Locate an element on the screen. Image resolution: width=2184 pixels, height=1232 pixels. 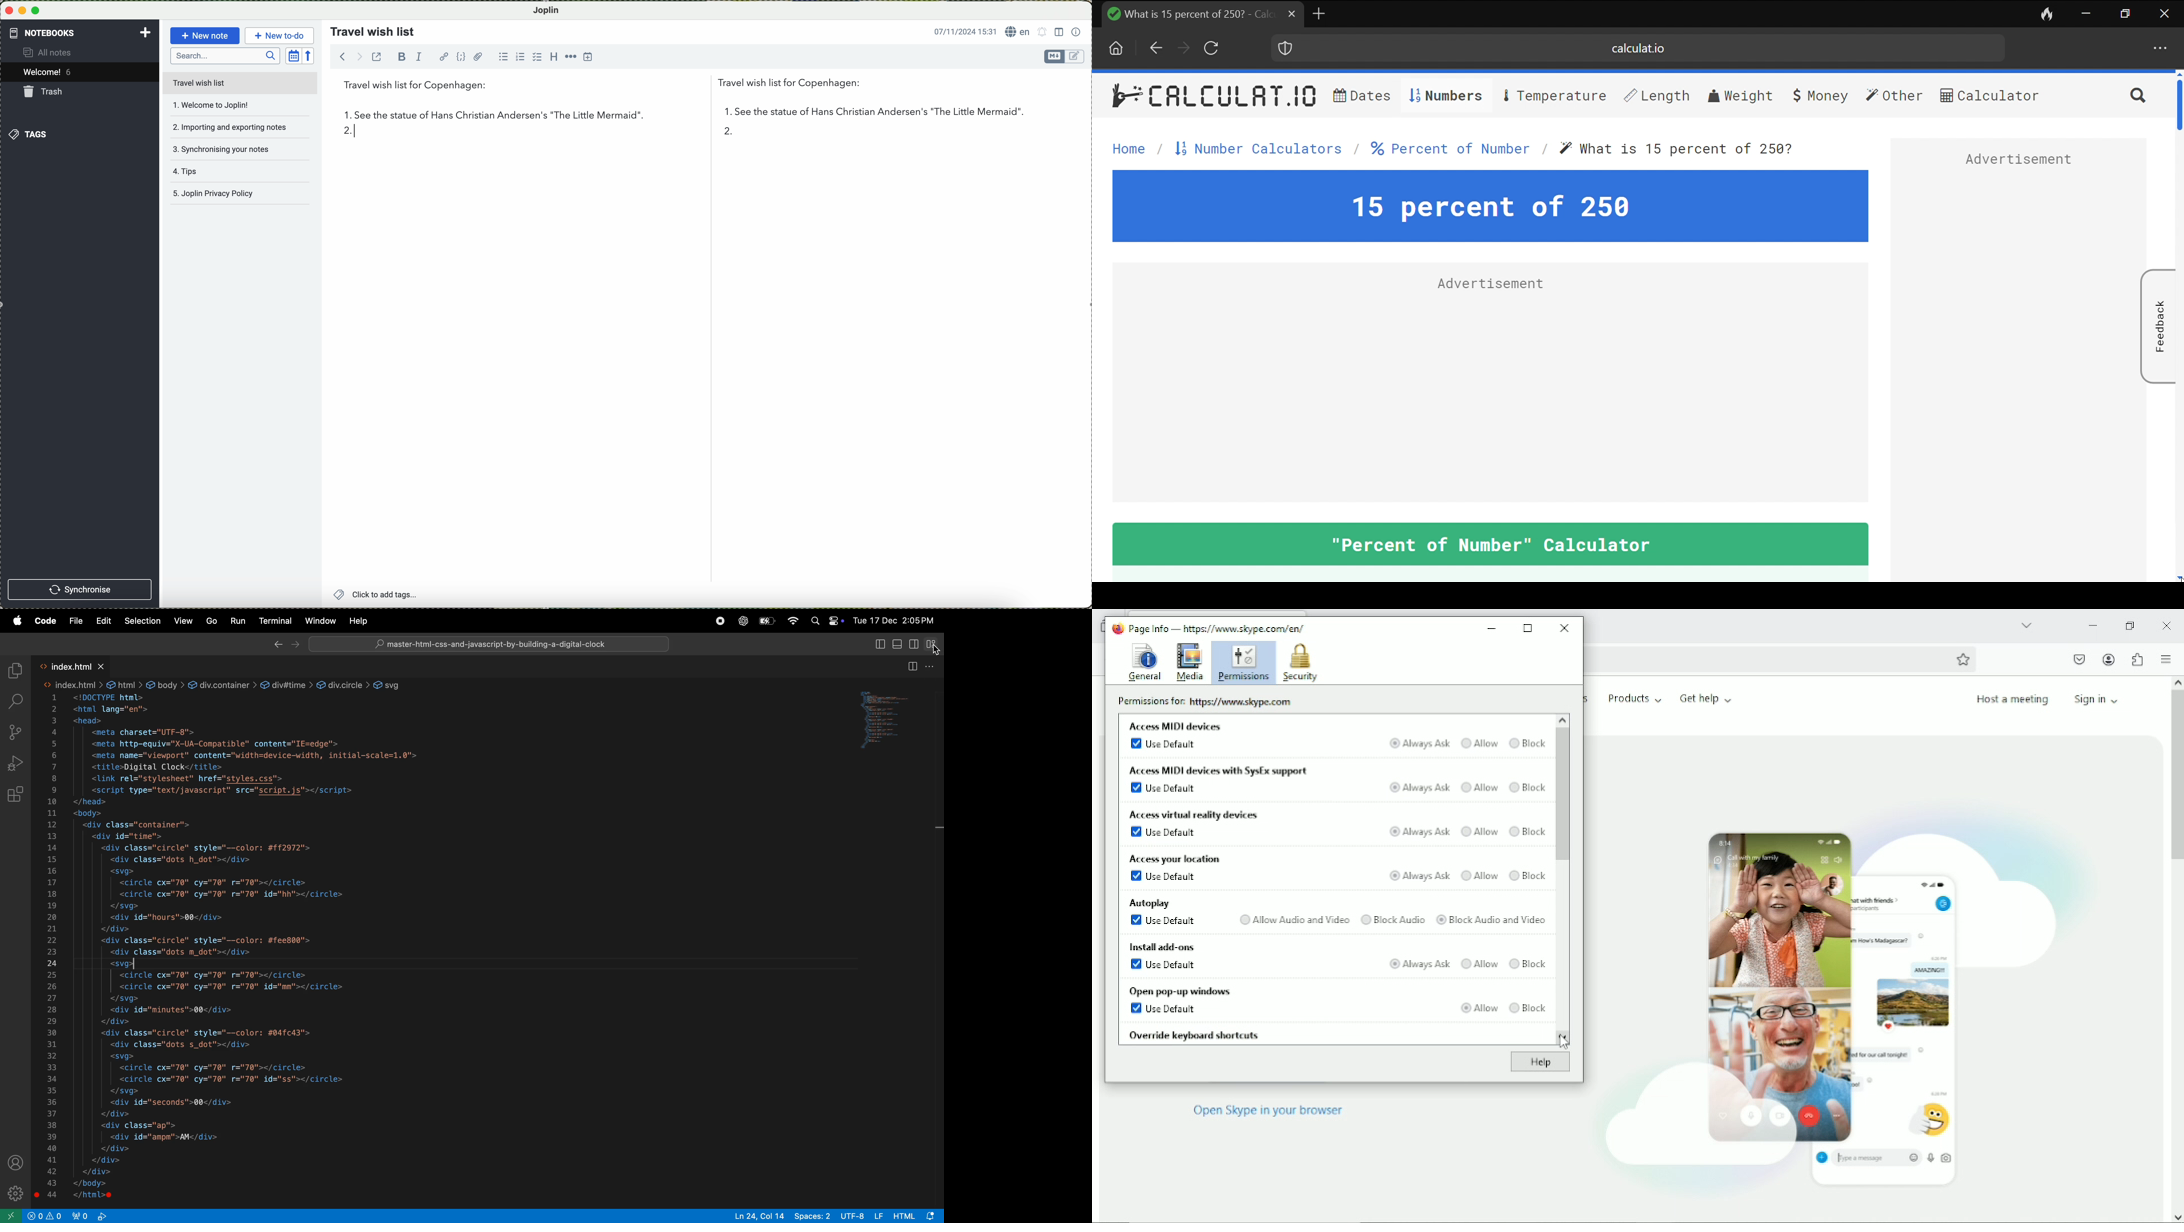
language is located at coordinates (1018, 32).